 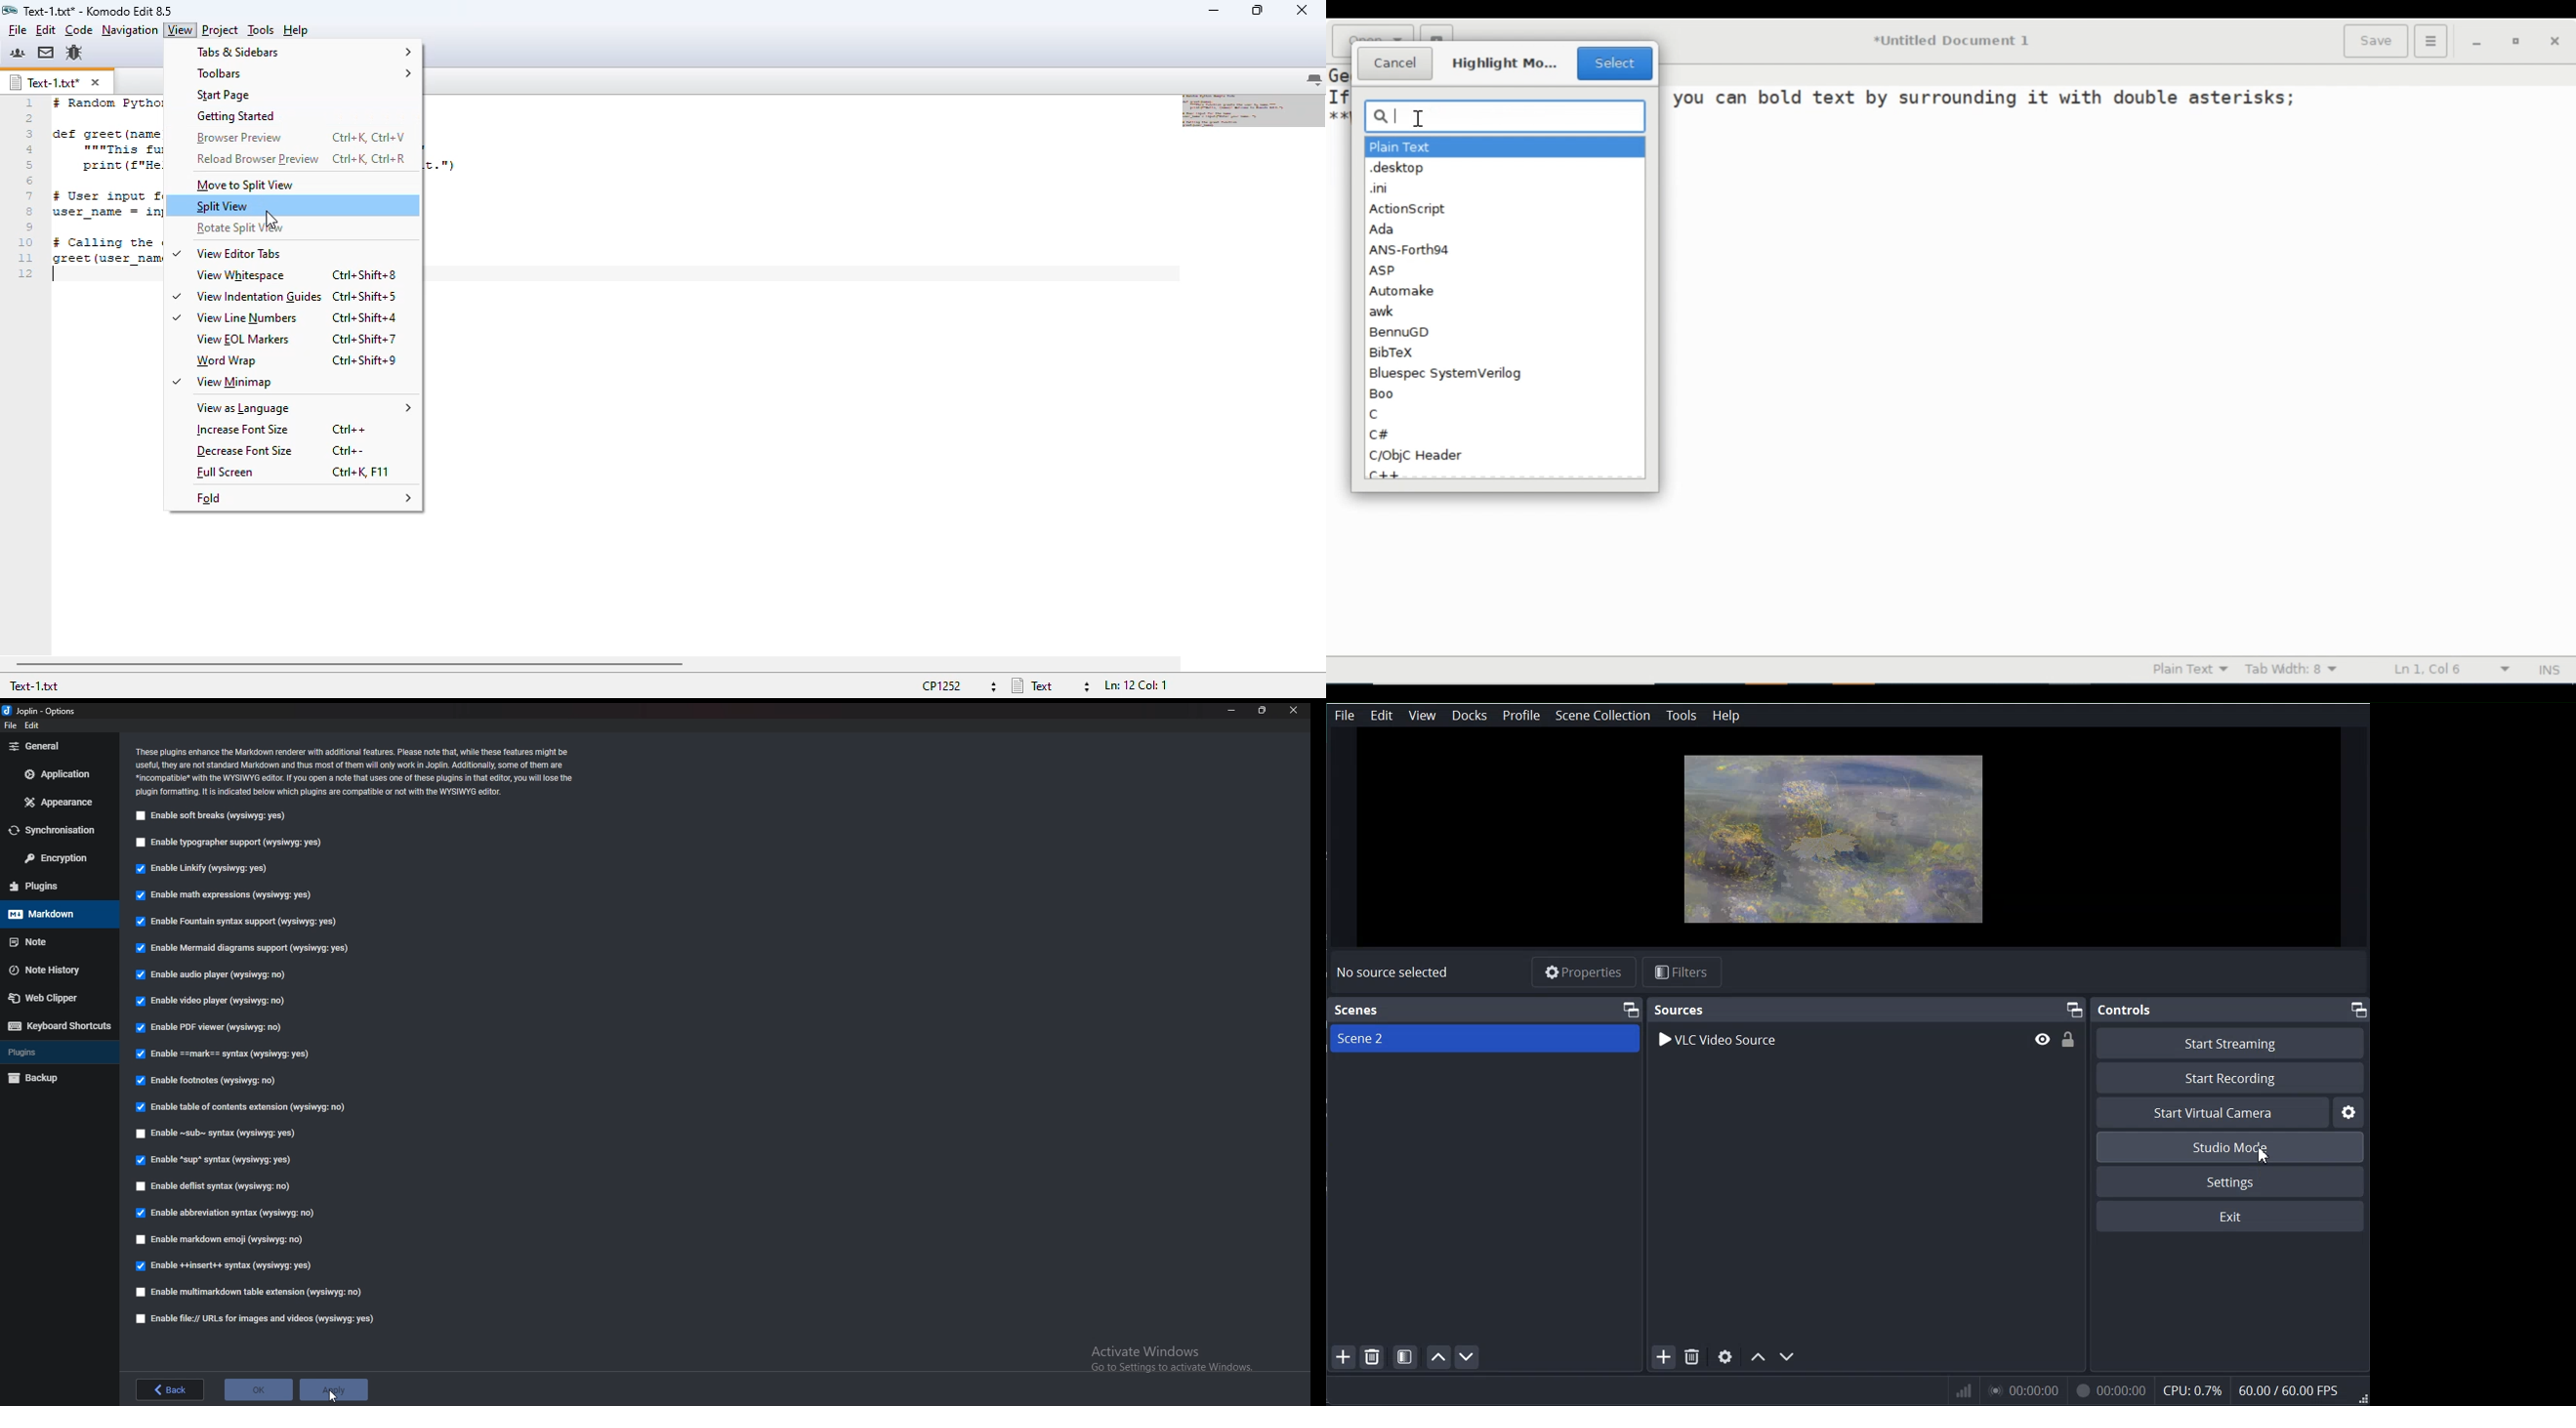 What do you see at coordinates (1631, 1008) in the screenshot?
I see `Maximize` at bounding box center [1631, 1008].